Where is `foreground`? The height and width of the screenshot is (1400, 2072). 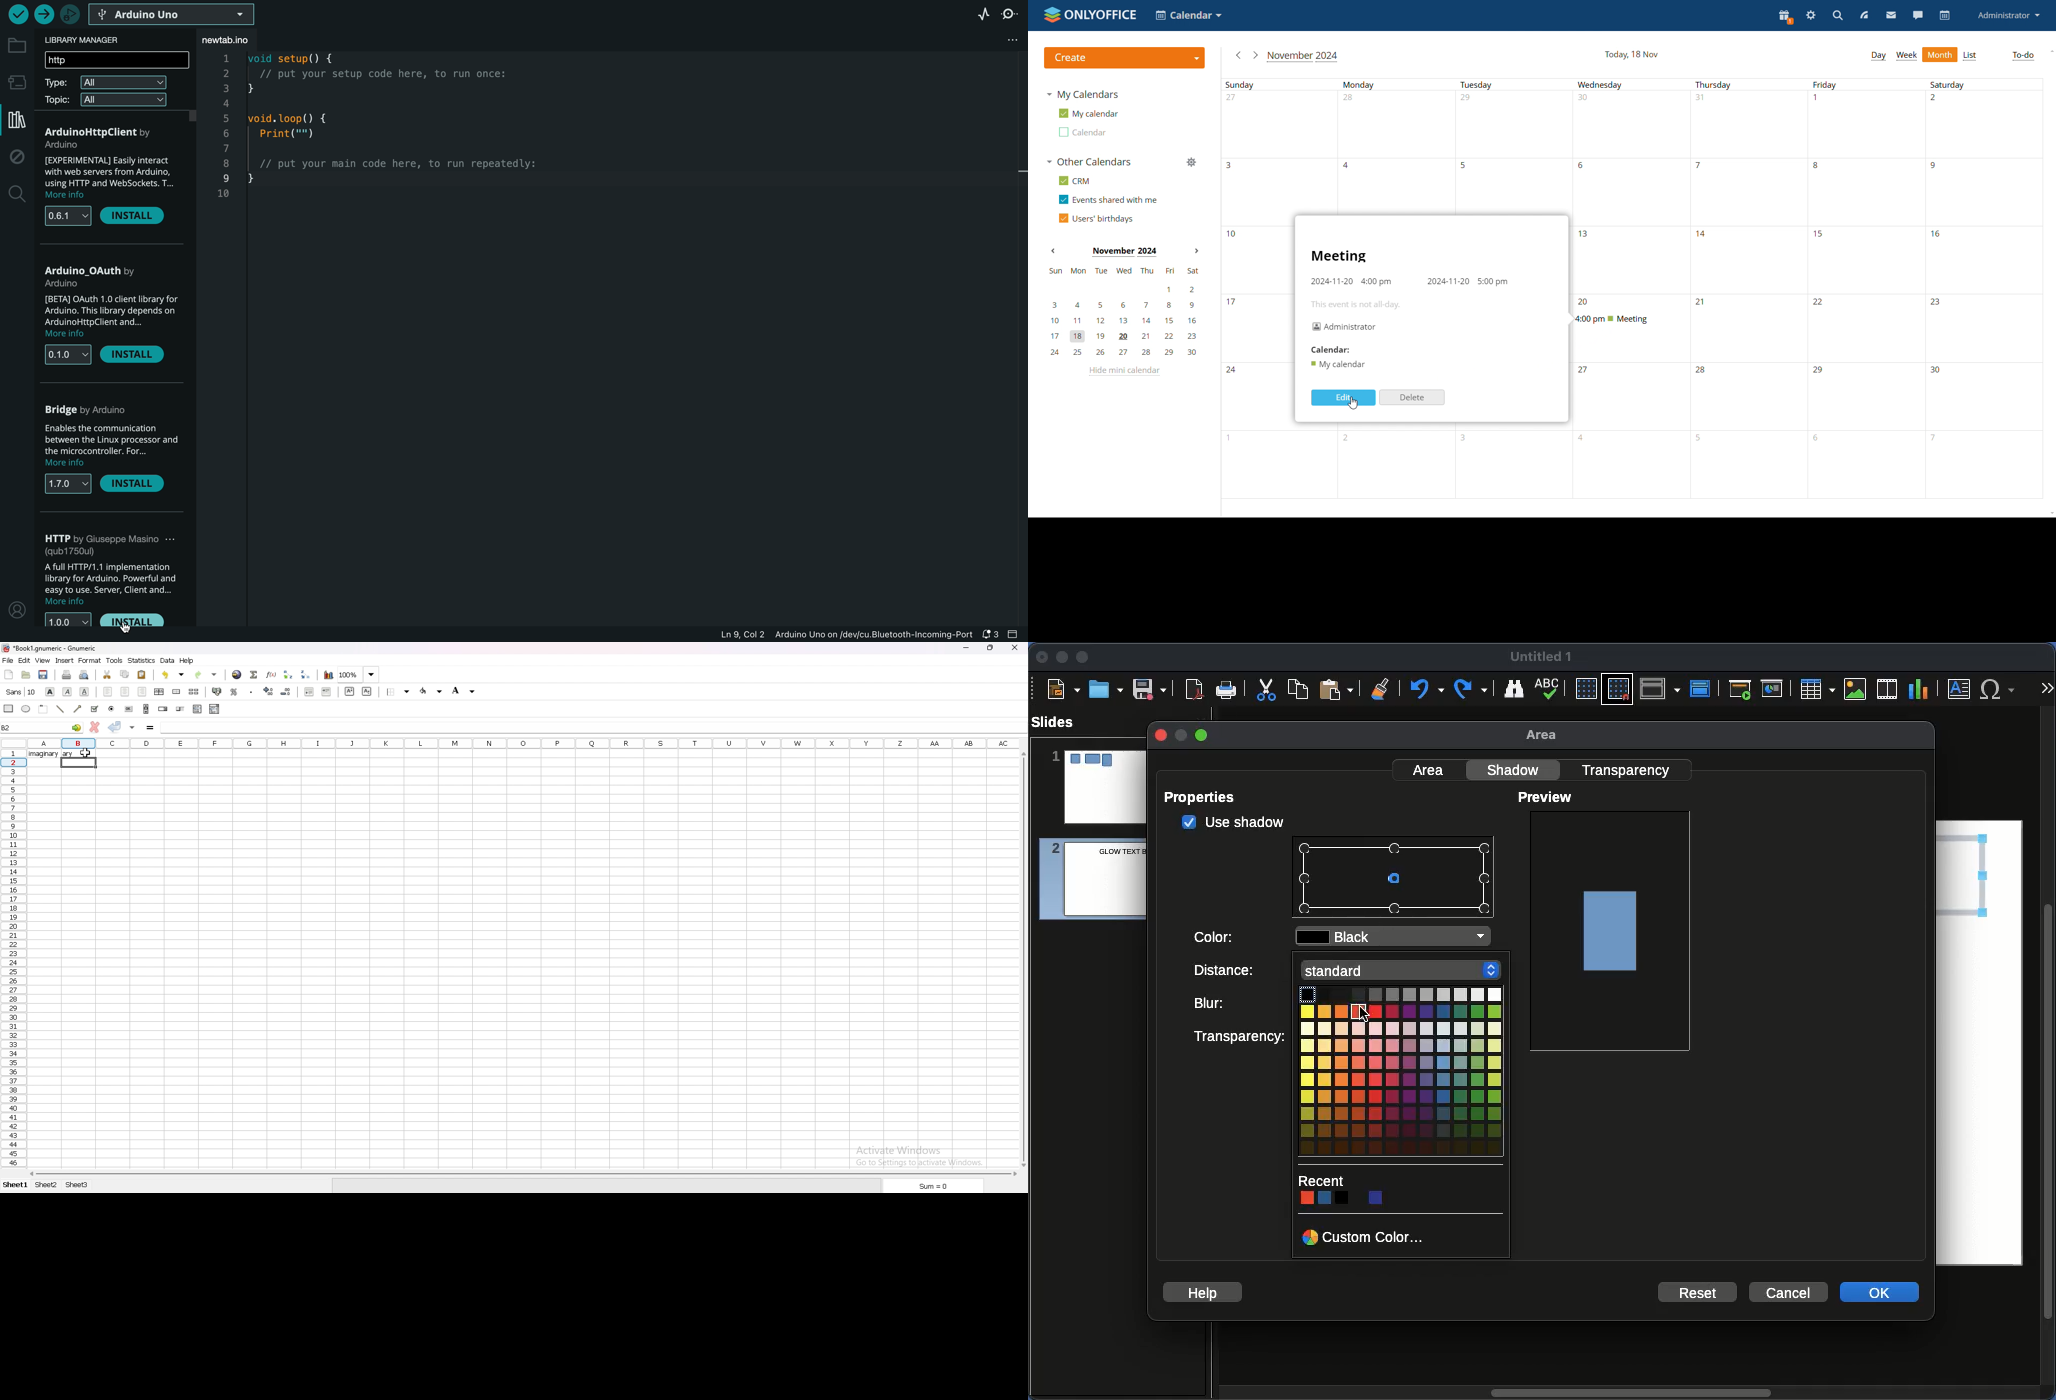 foreground is located at coordinates (433, 691).